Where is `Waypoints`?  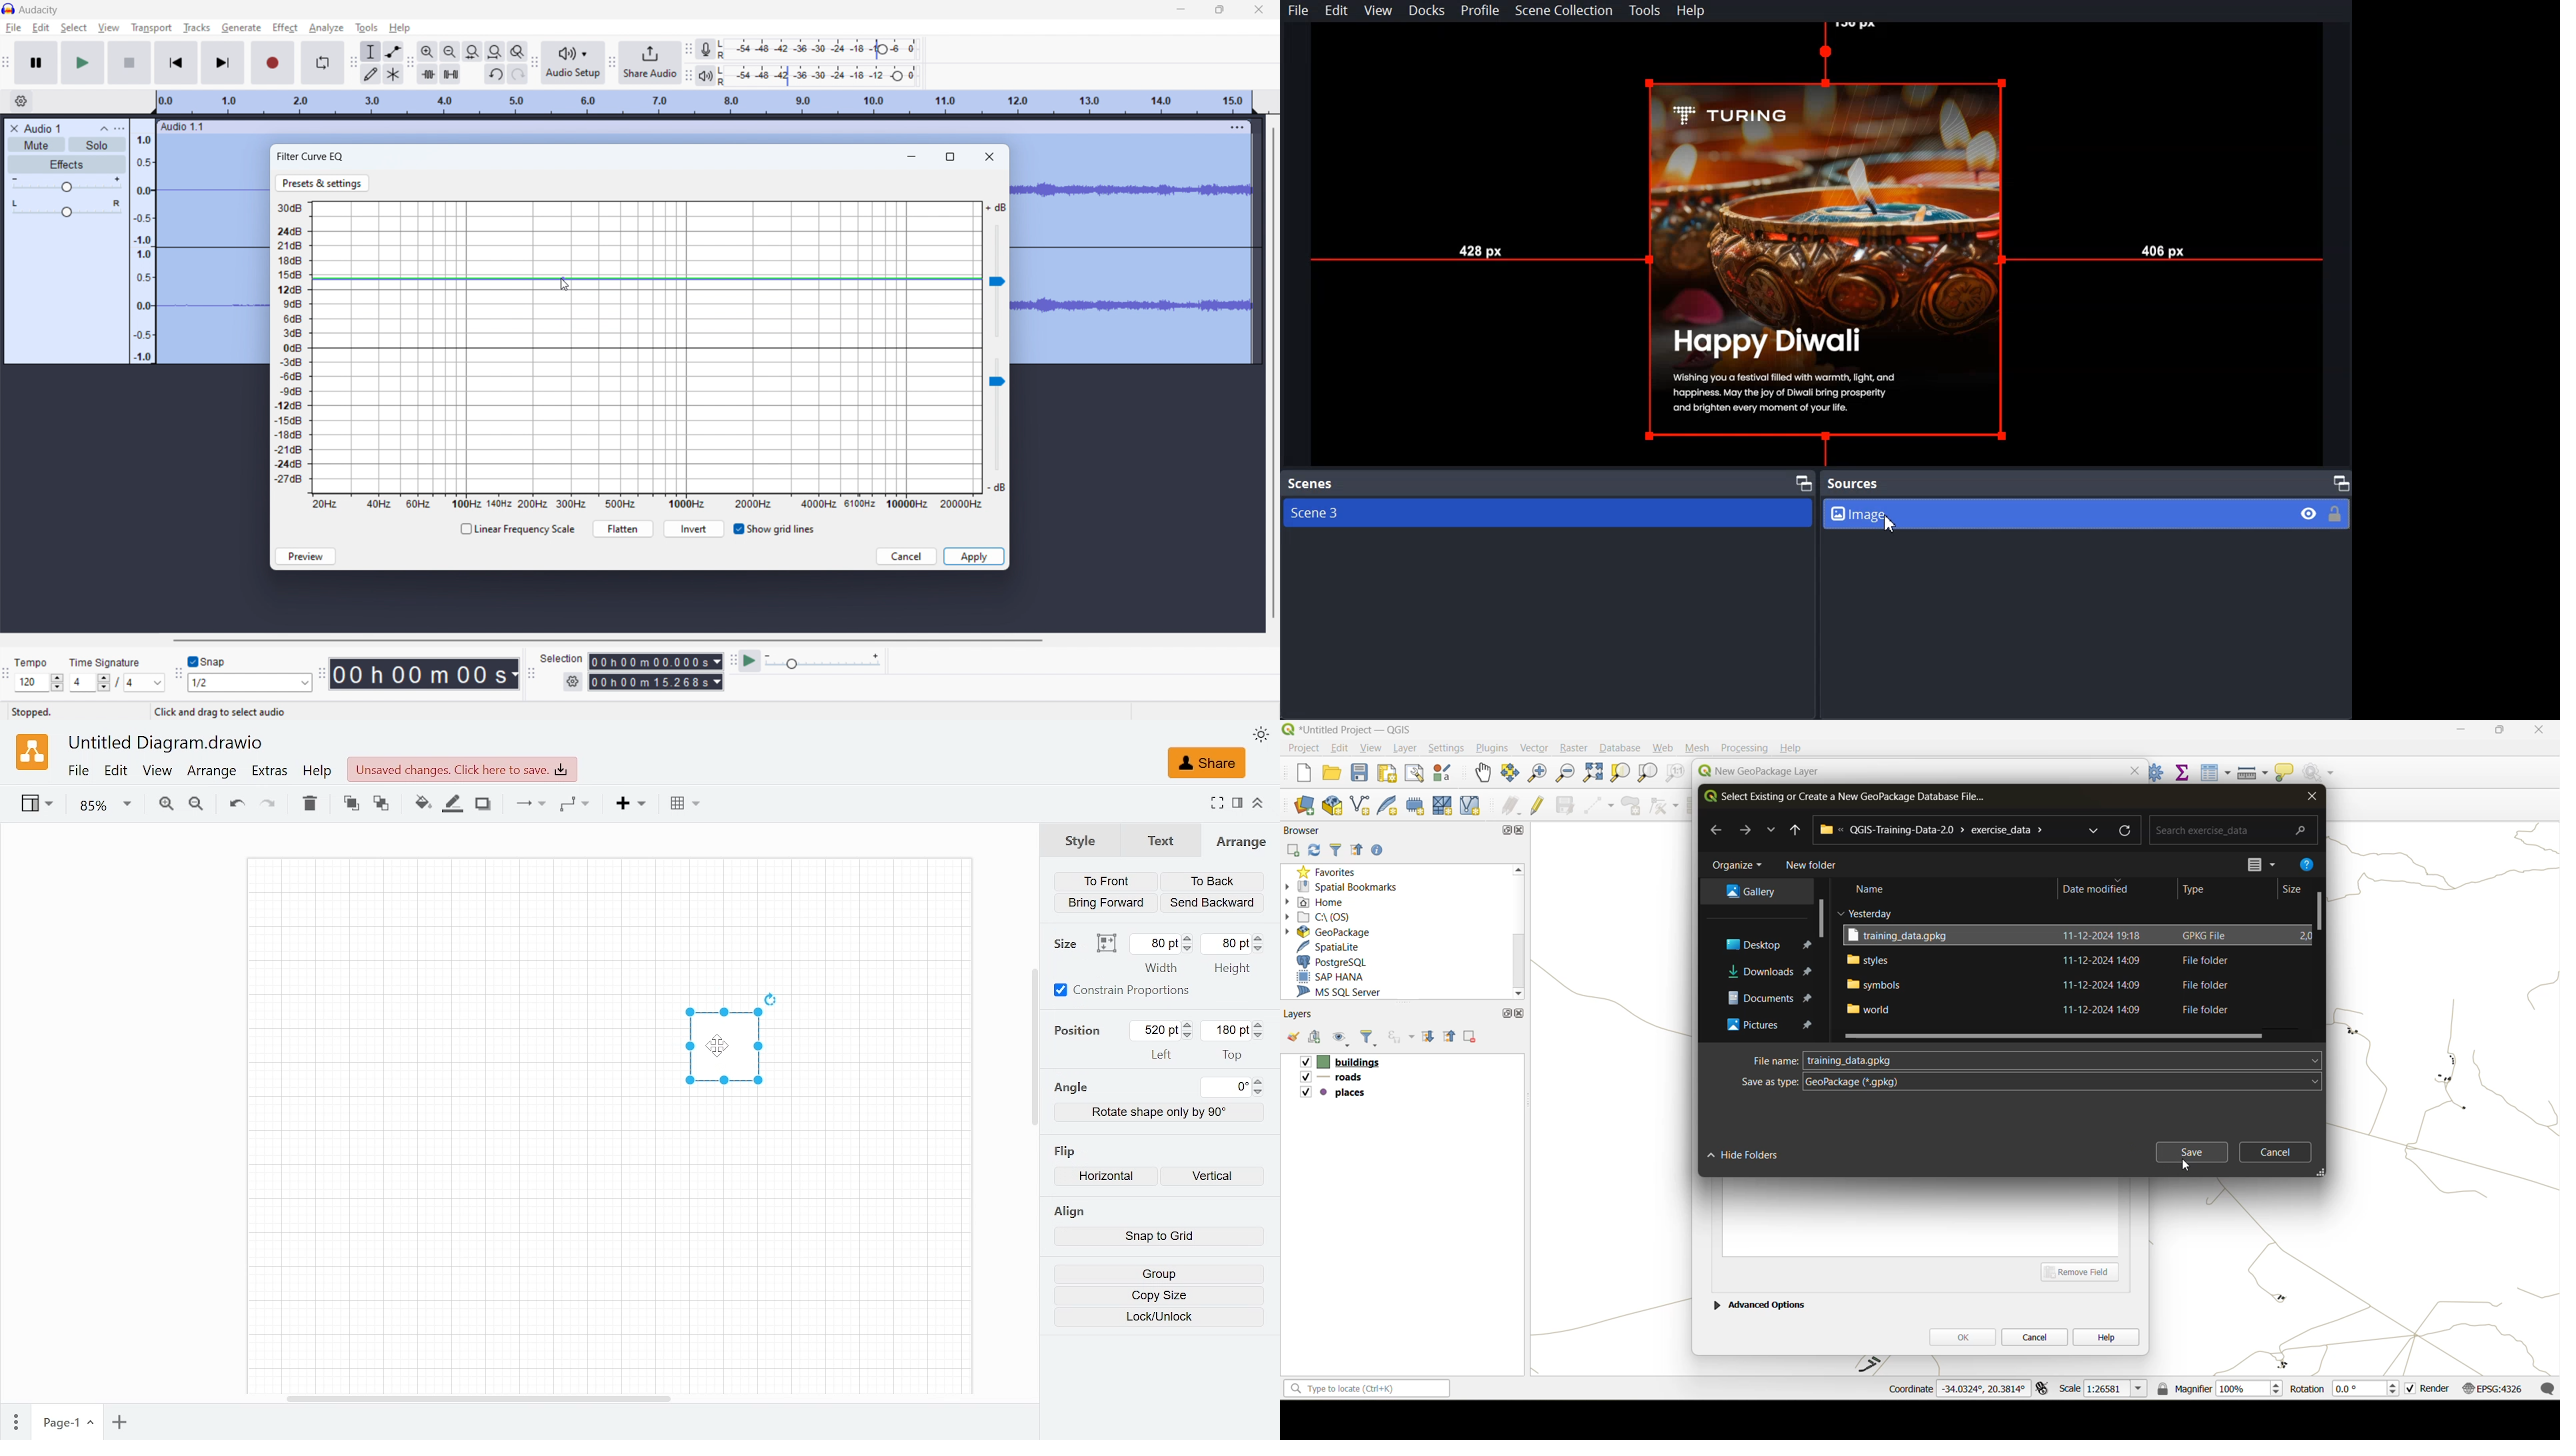 Waypoints is located at coordinates (575, 805).